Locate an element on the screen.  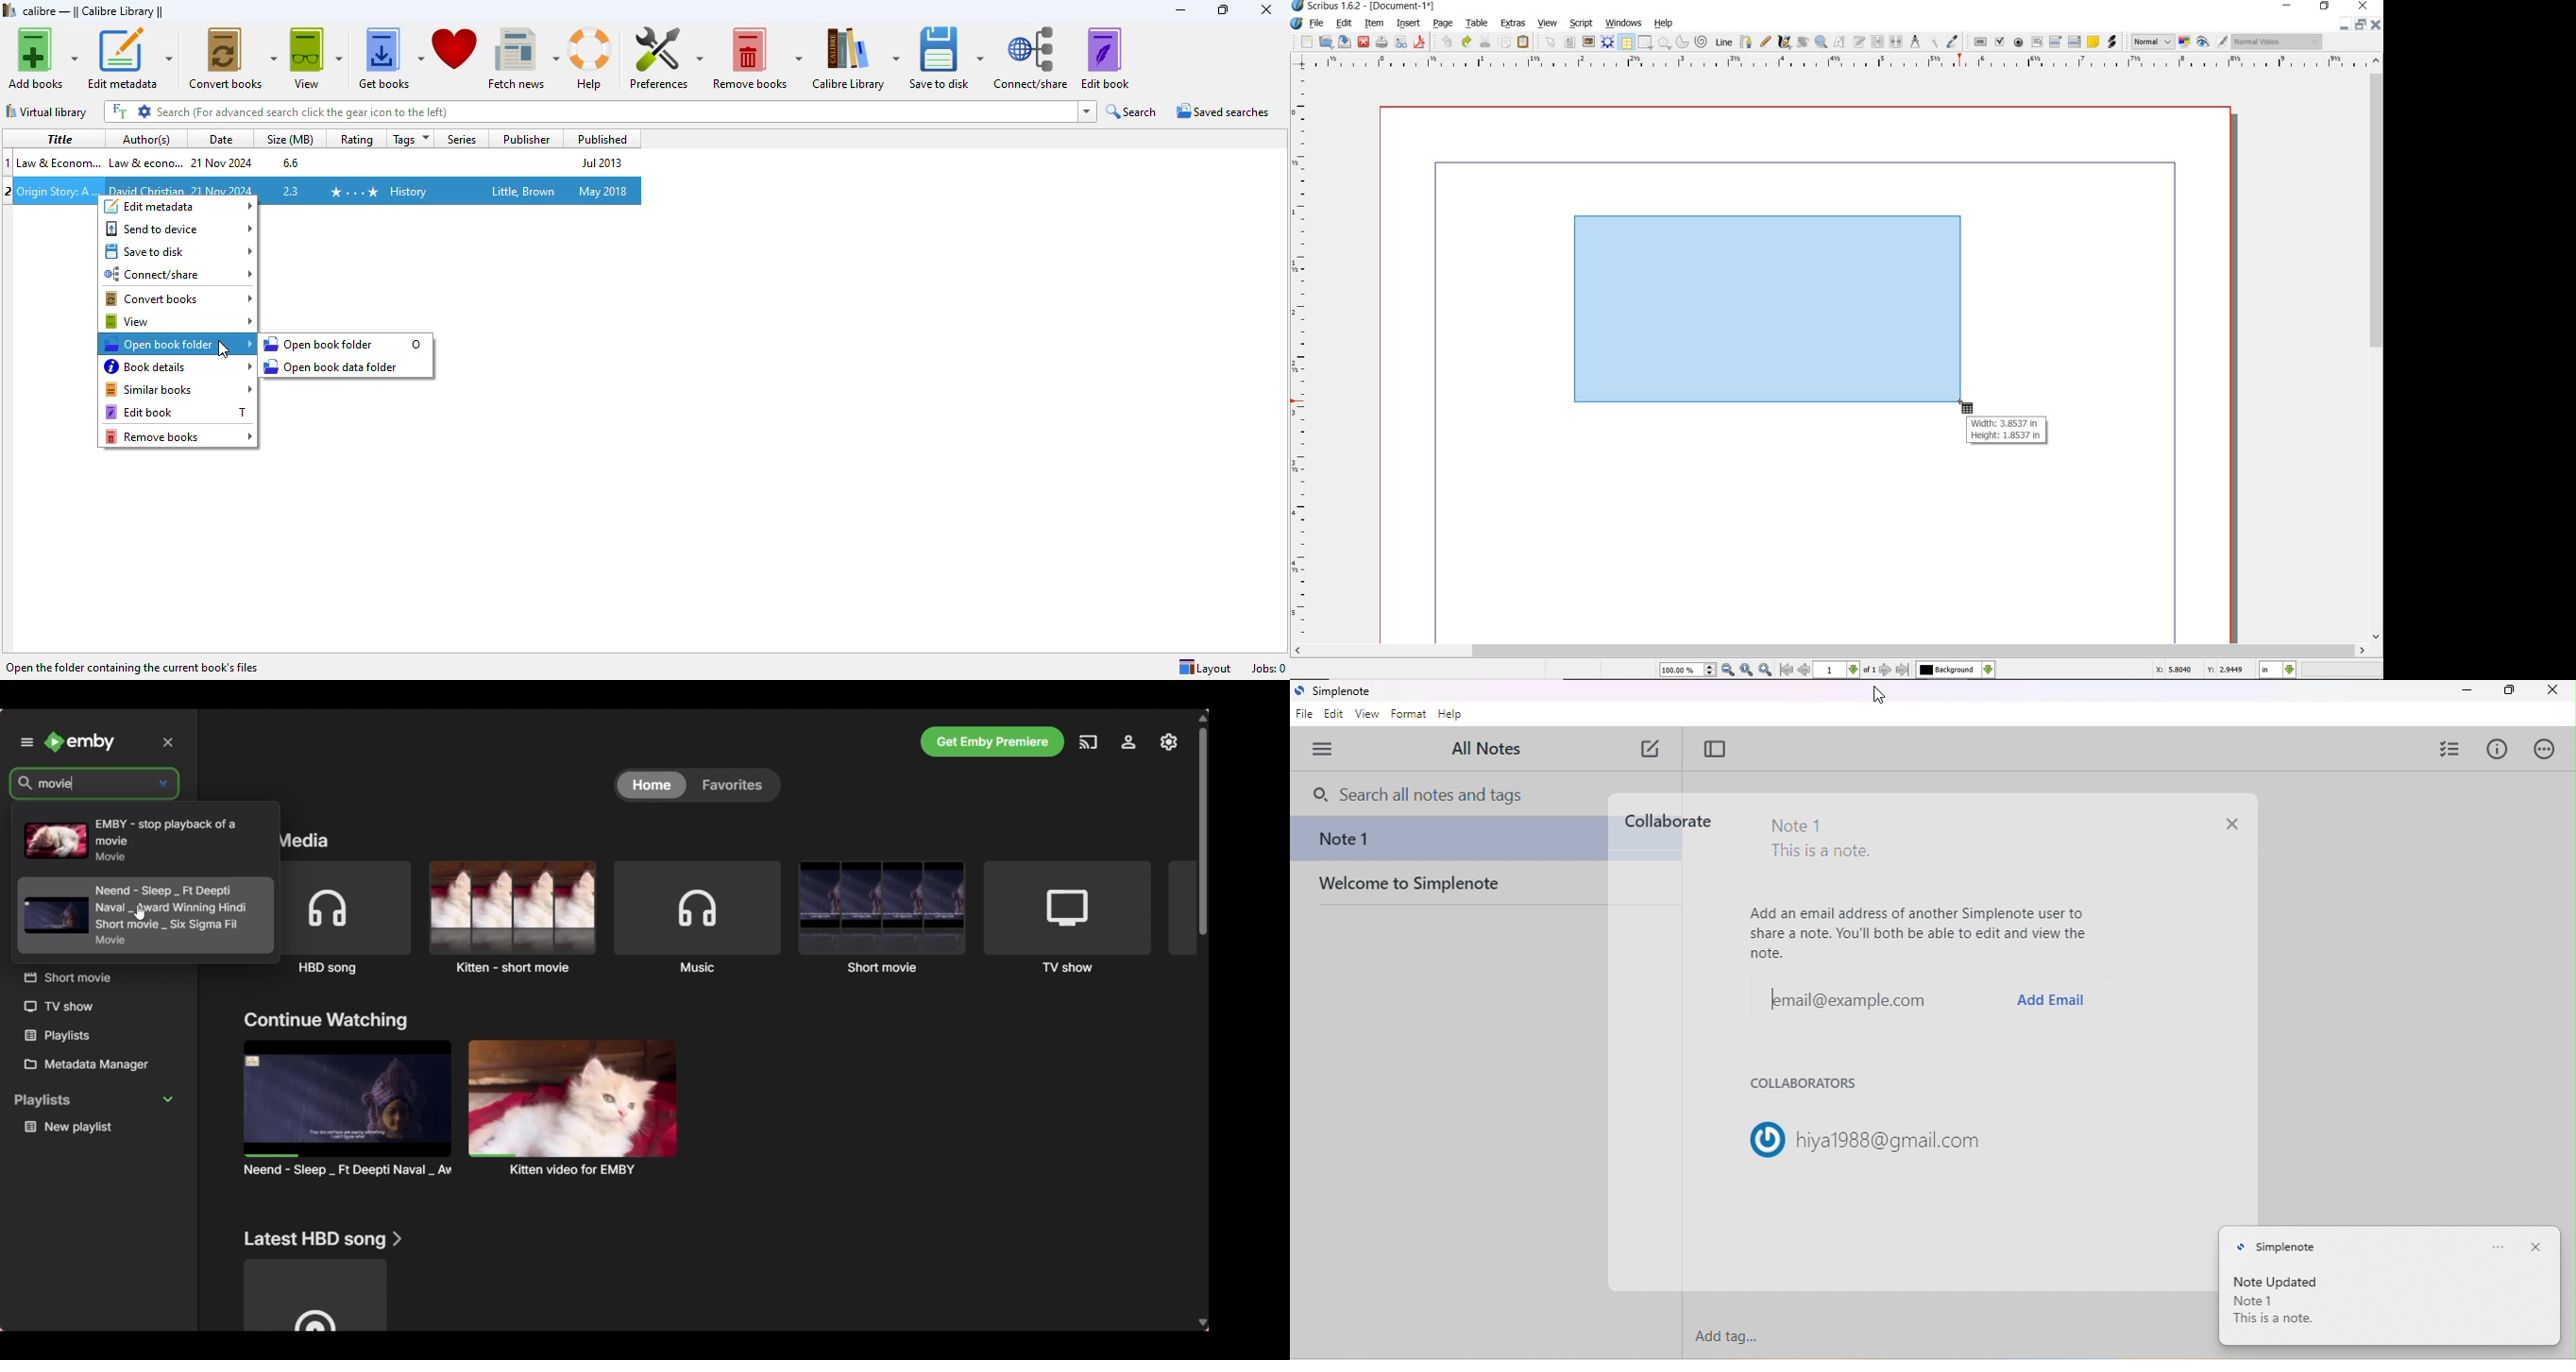
close is located at coordinates (2231, 826).